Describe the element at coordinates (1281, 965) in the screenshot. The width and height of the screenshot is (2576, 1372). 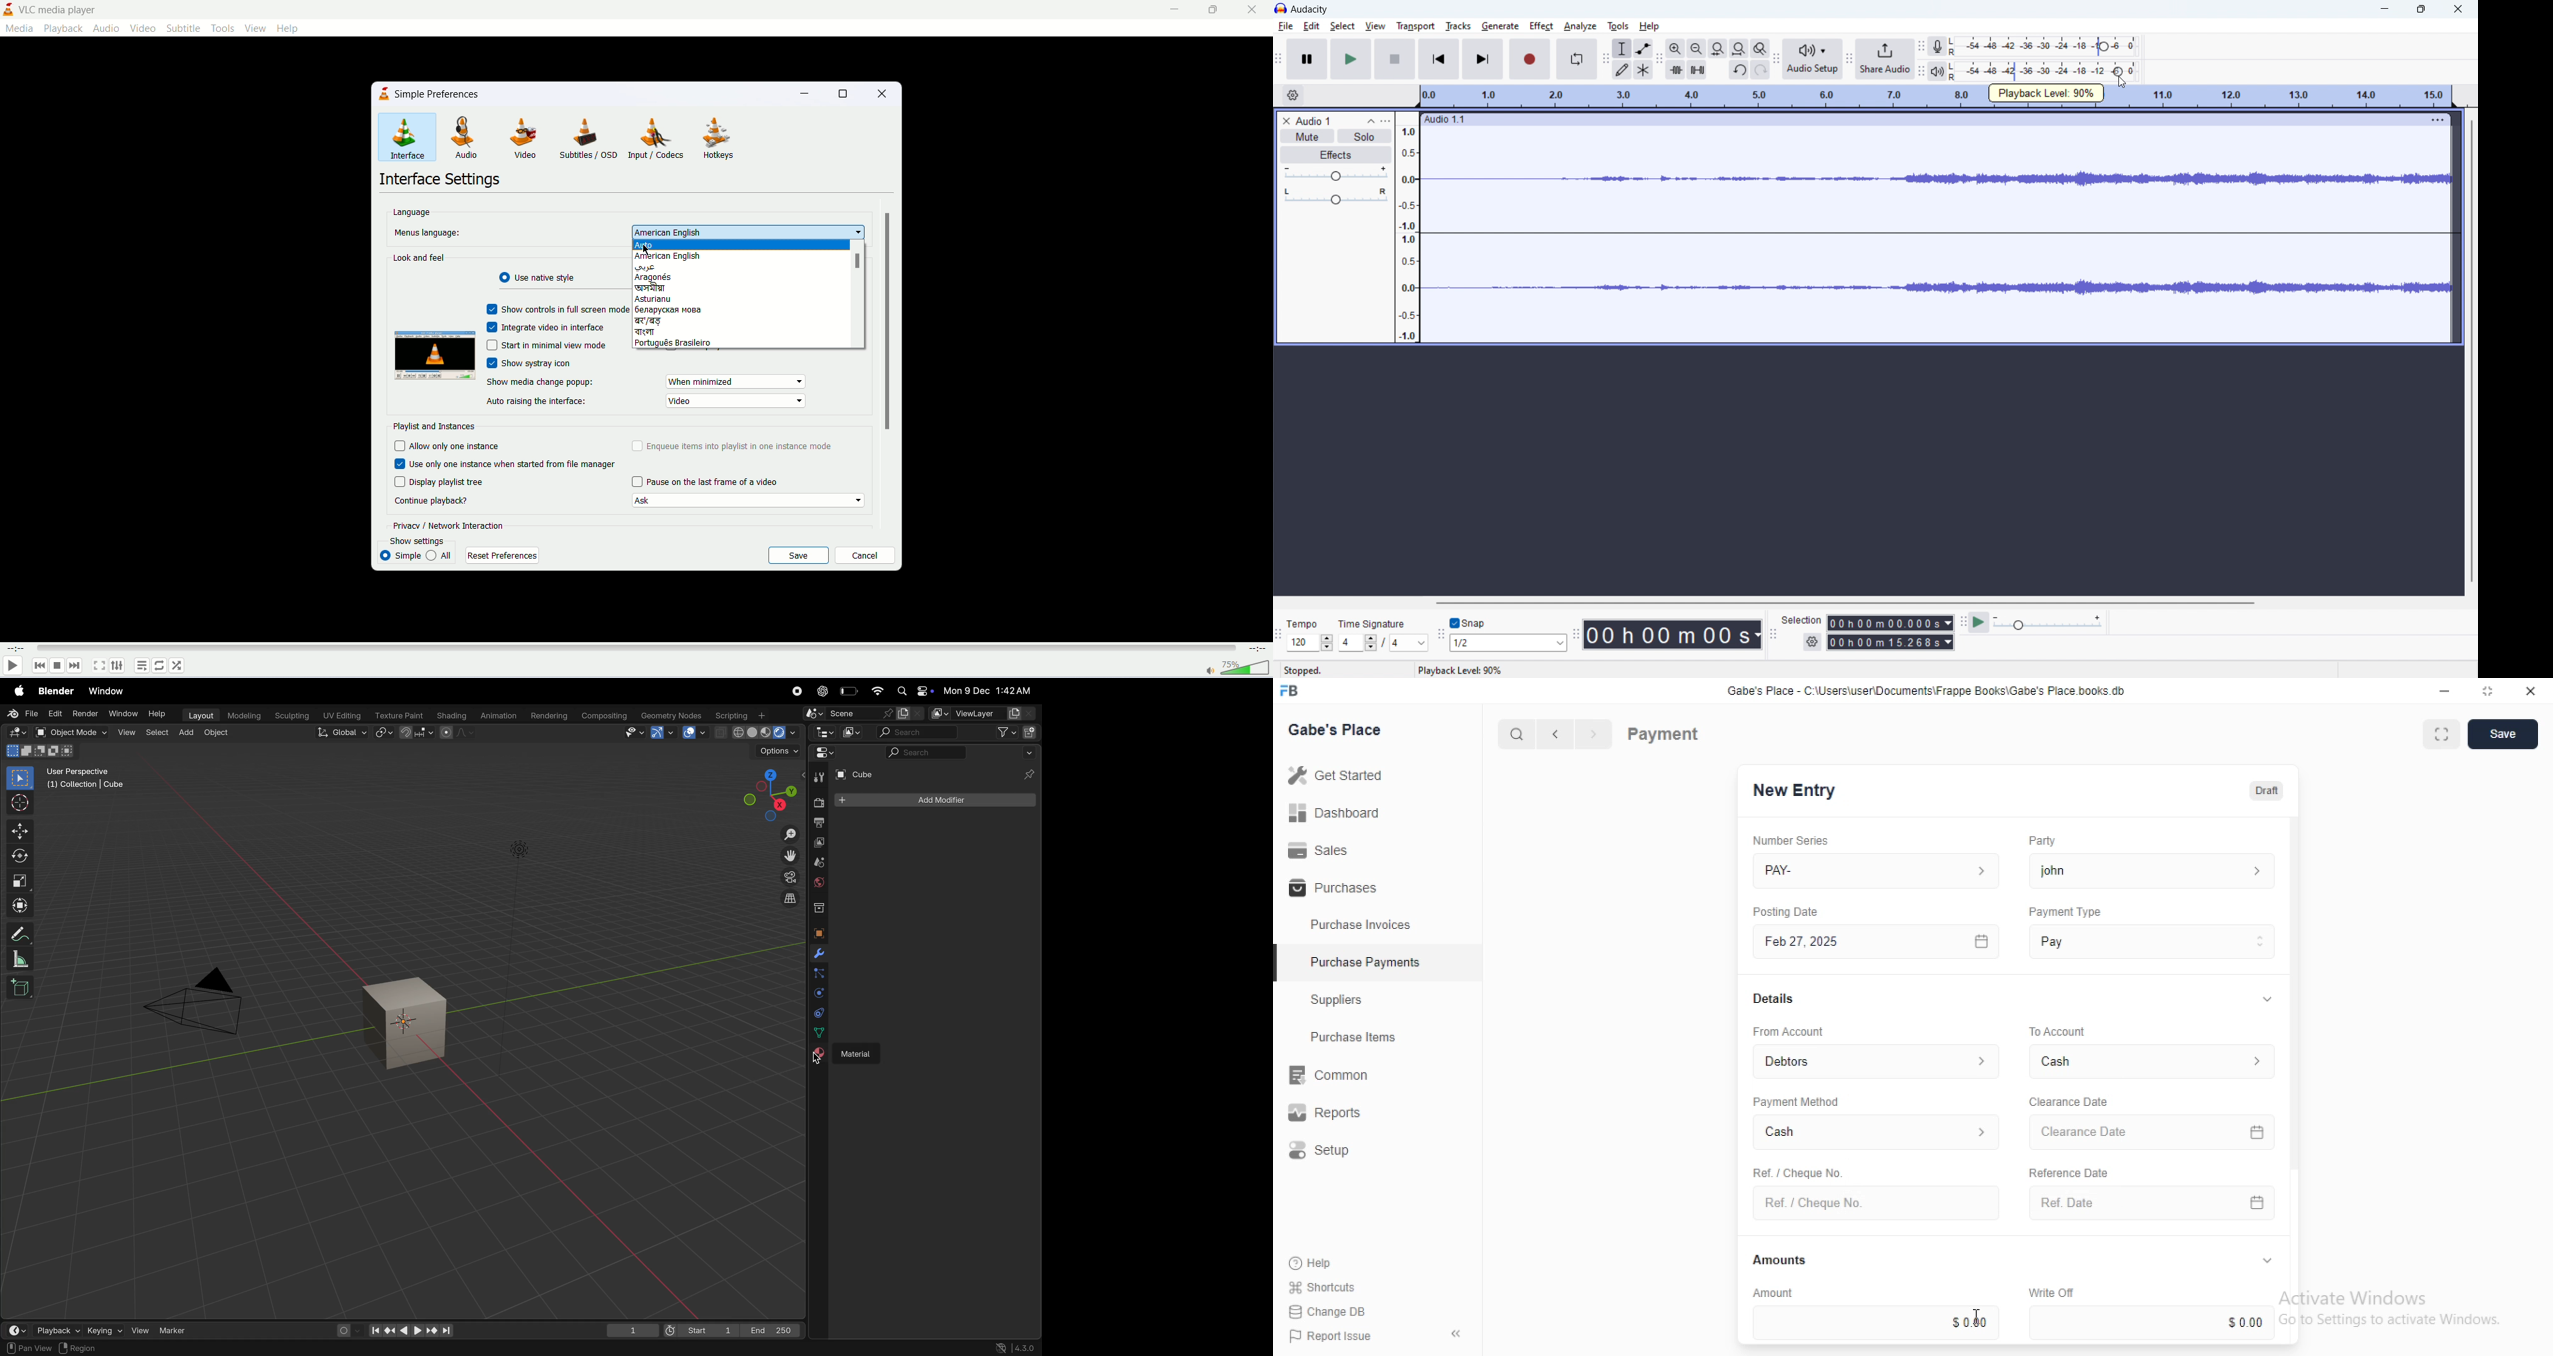
I see `selected` at that location.